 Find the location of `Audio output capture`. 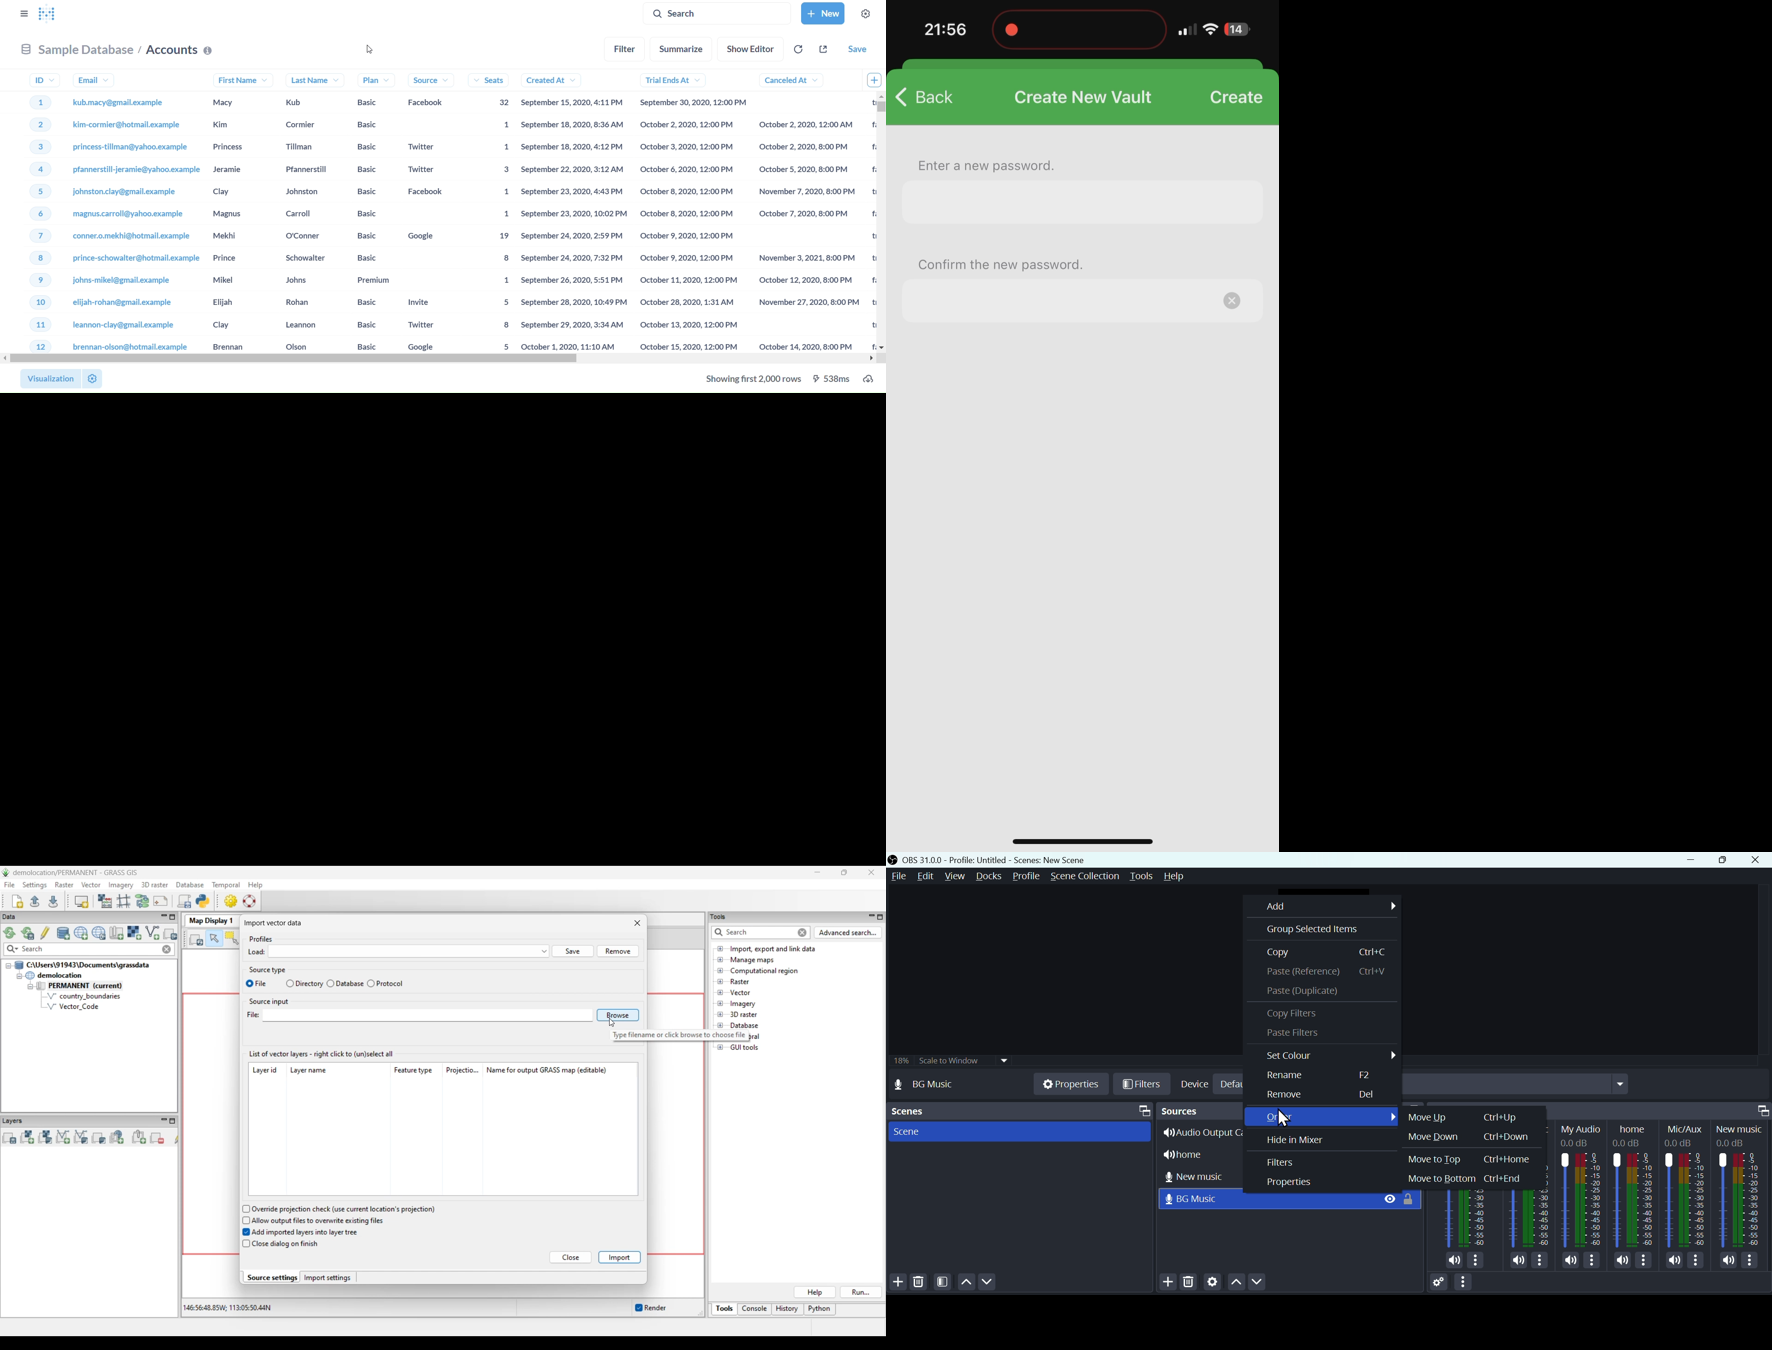

Audio output capture is located at coordinates (1205, 1133).